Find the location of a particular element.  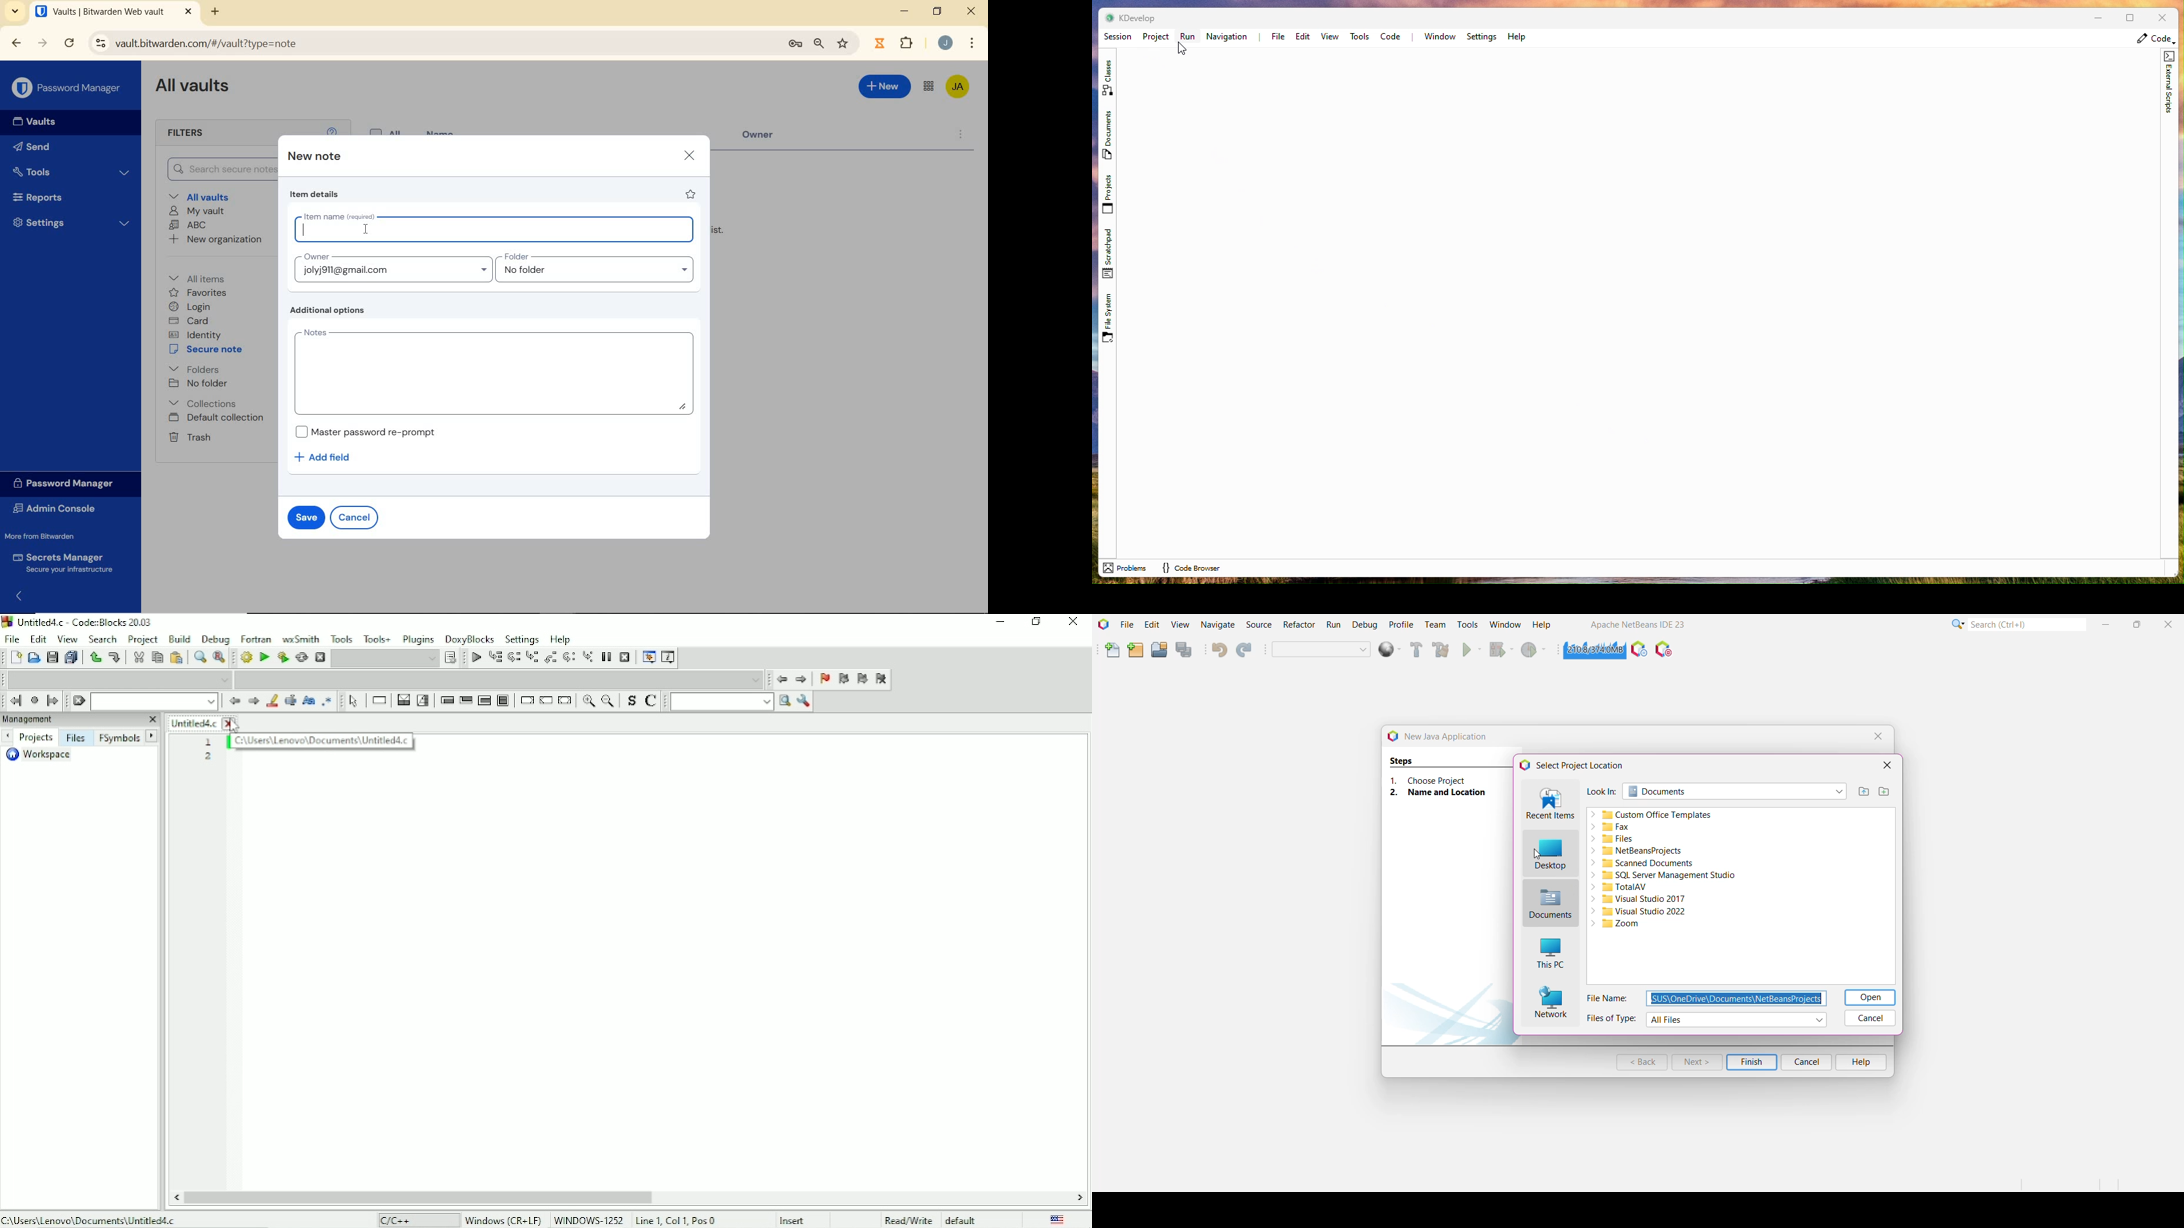

extensions is located at coordinates (878, 44).